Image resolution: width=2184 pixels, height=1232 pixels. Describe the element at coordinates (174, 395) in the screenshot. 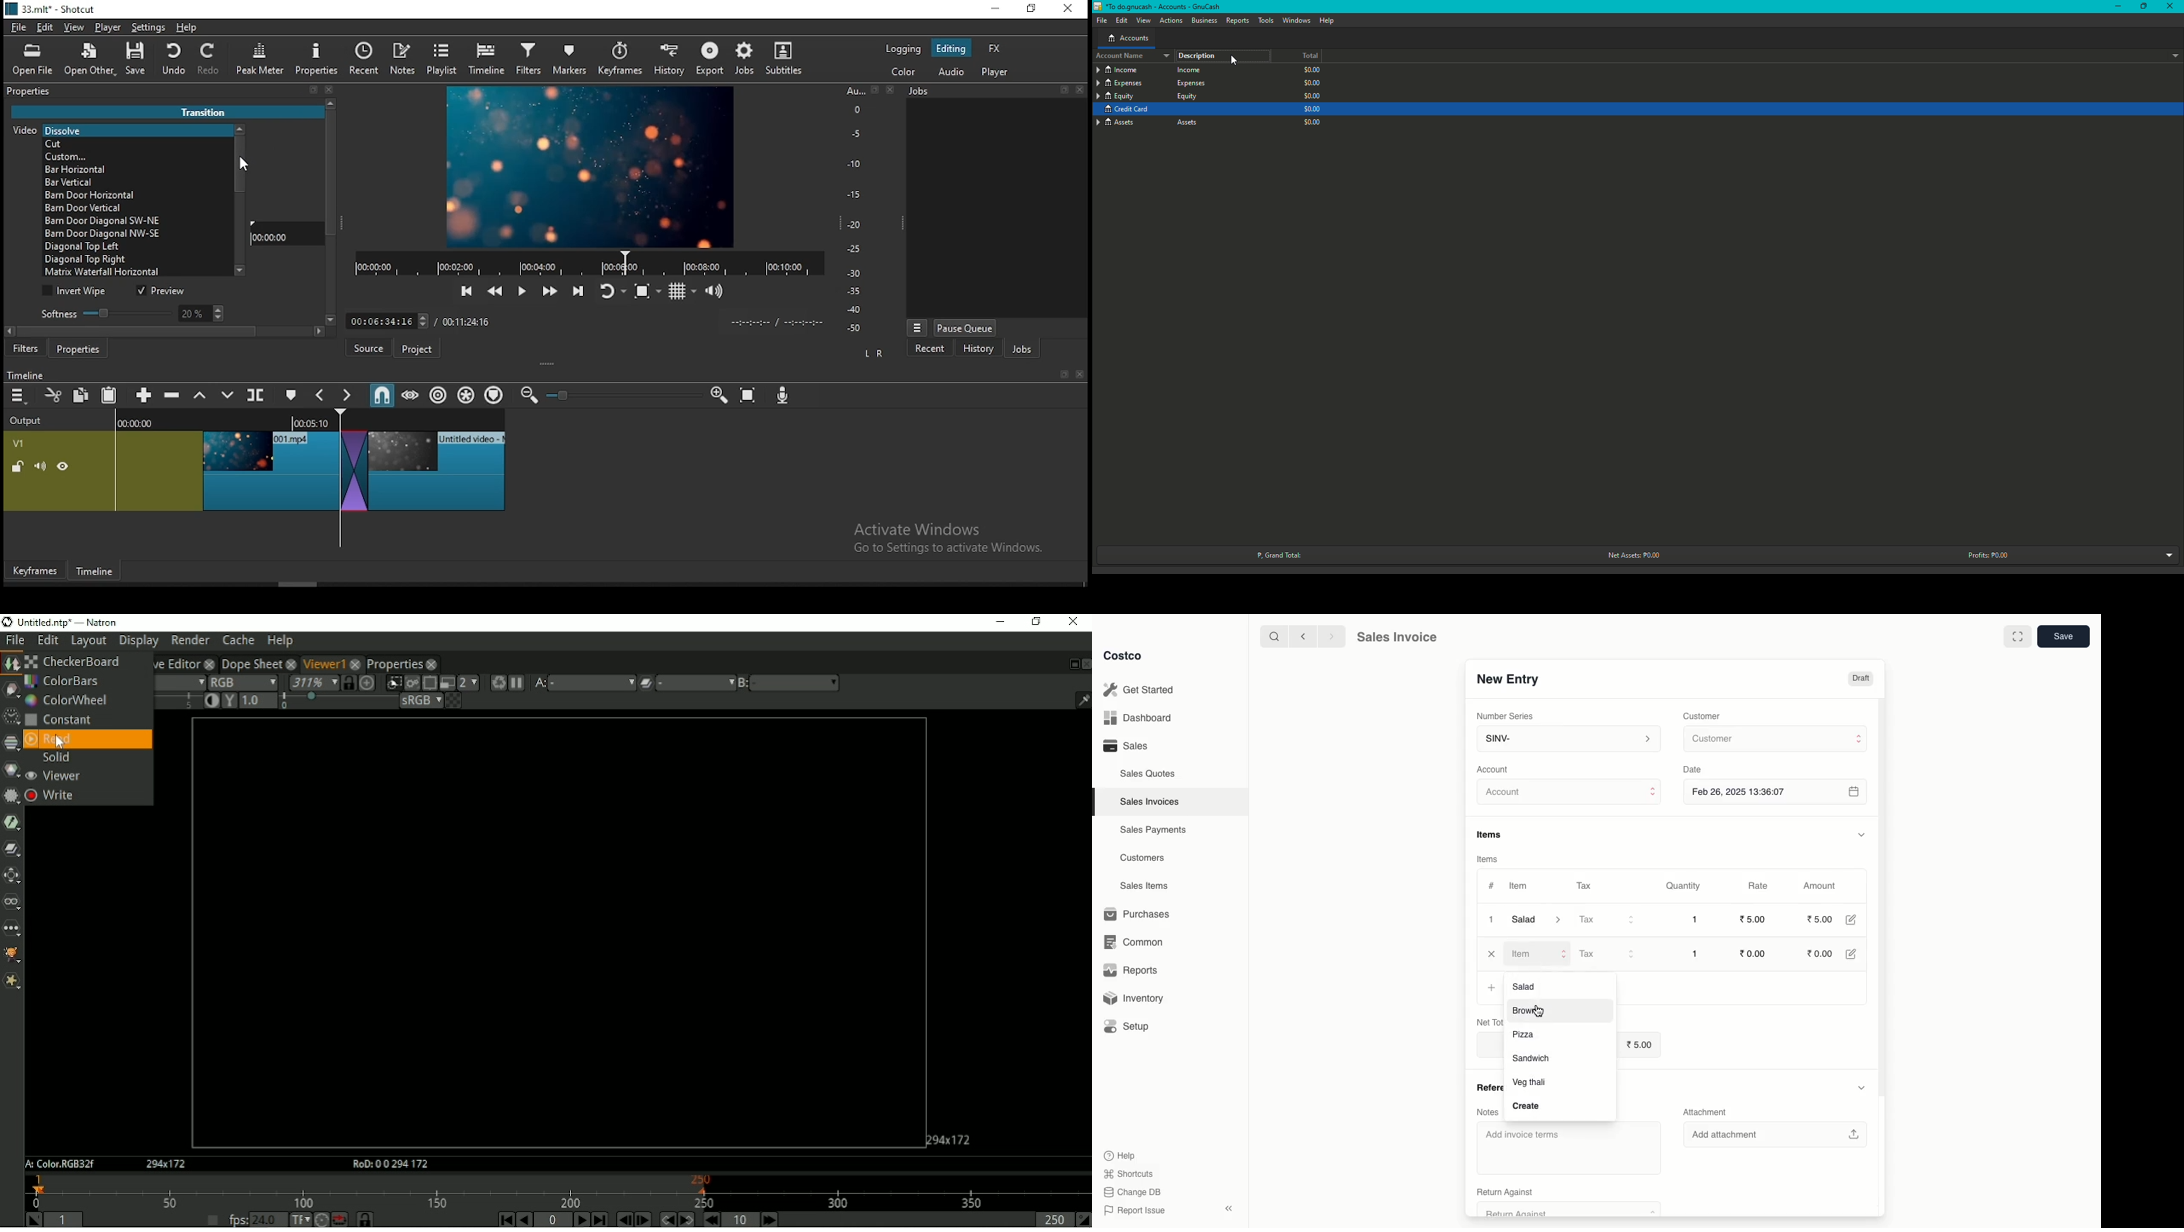

I see `ripple delete` at that location.